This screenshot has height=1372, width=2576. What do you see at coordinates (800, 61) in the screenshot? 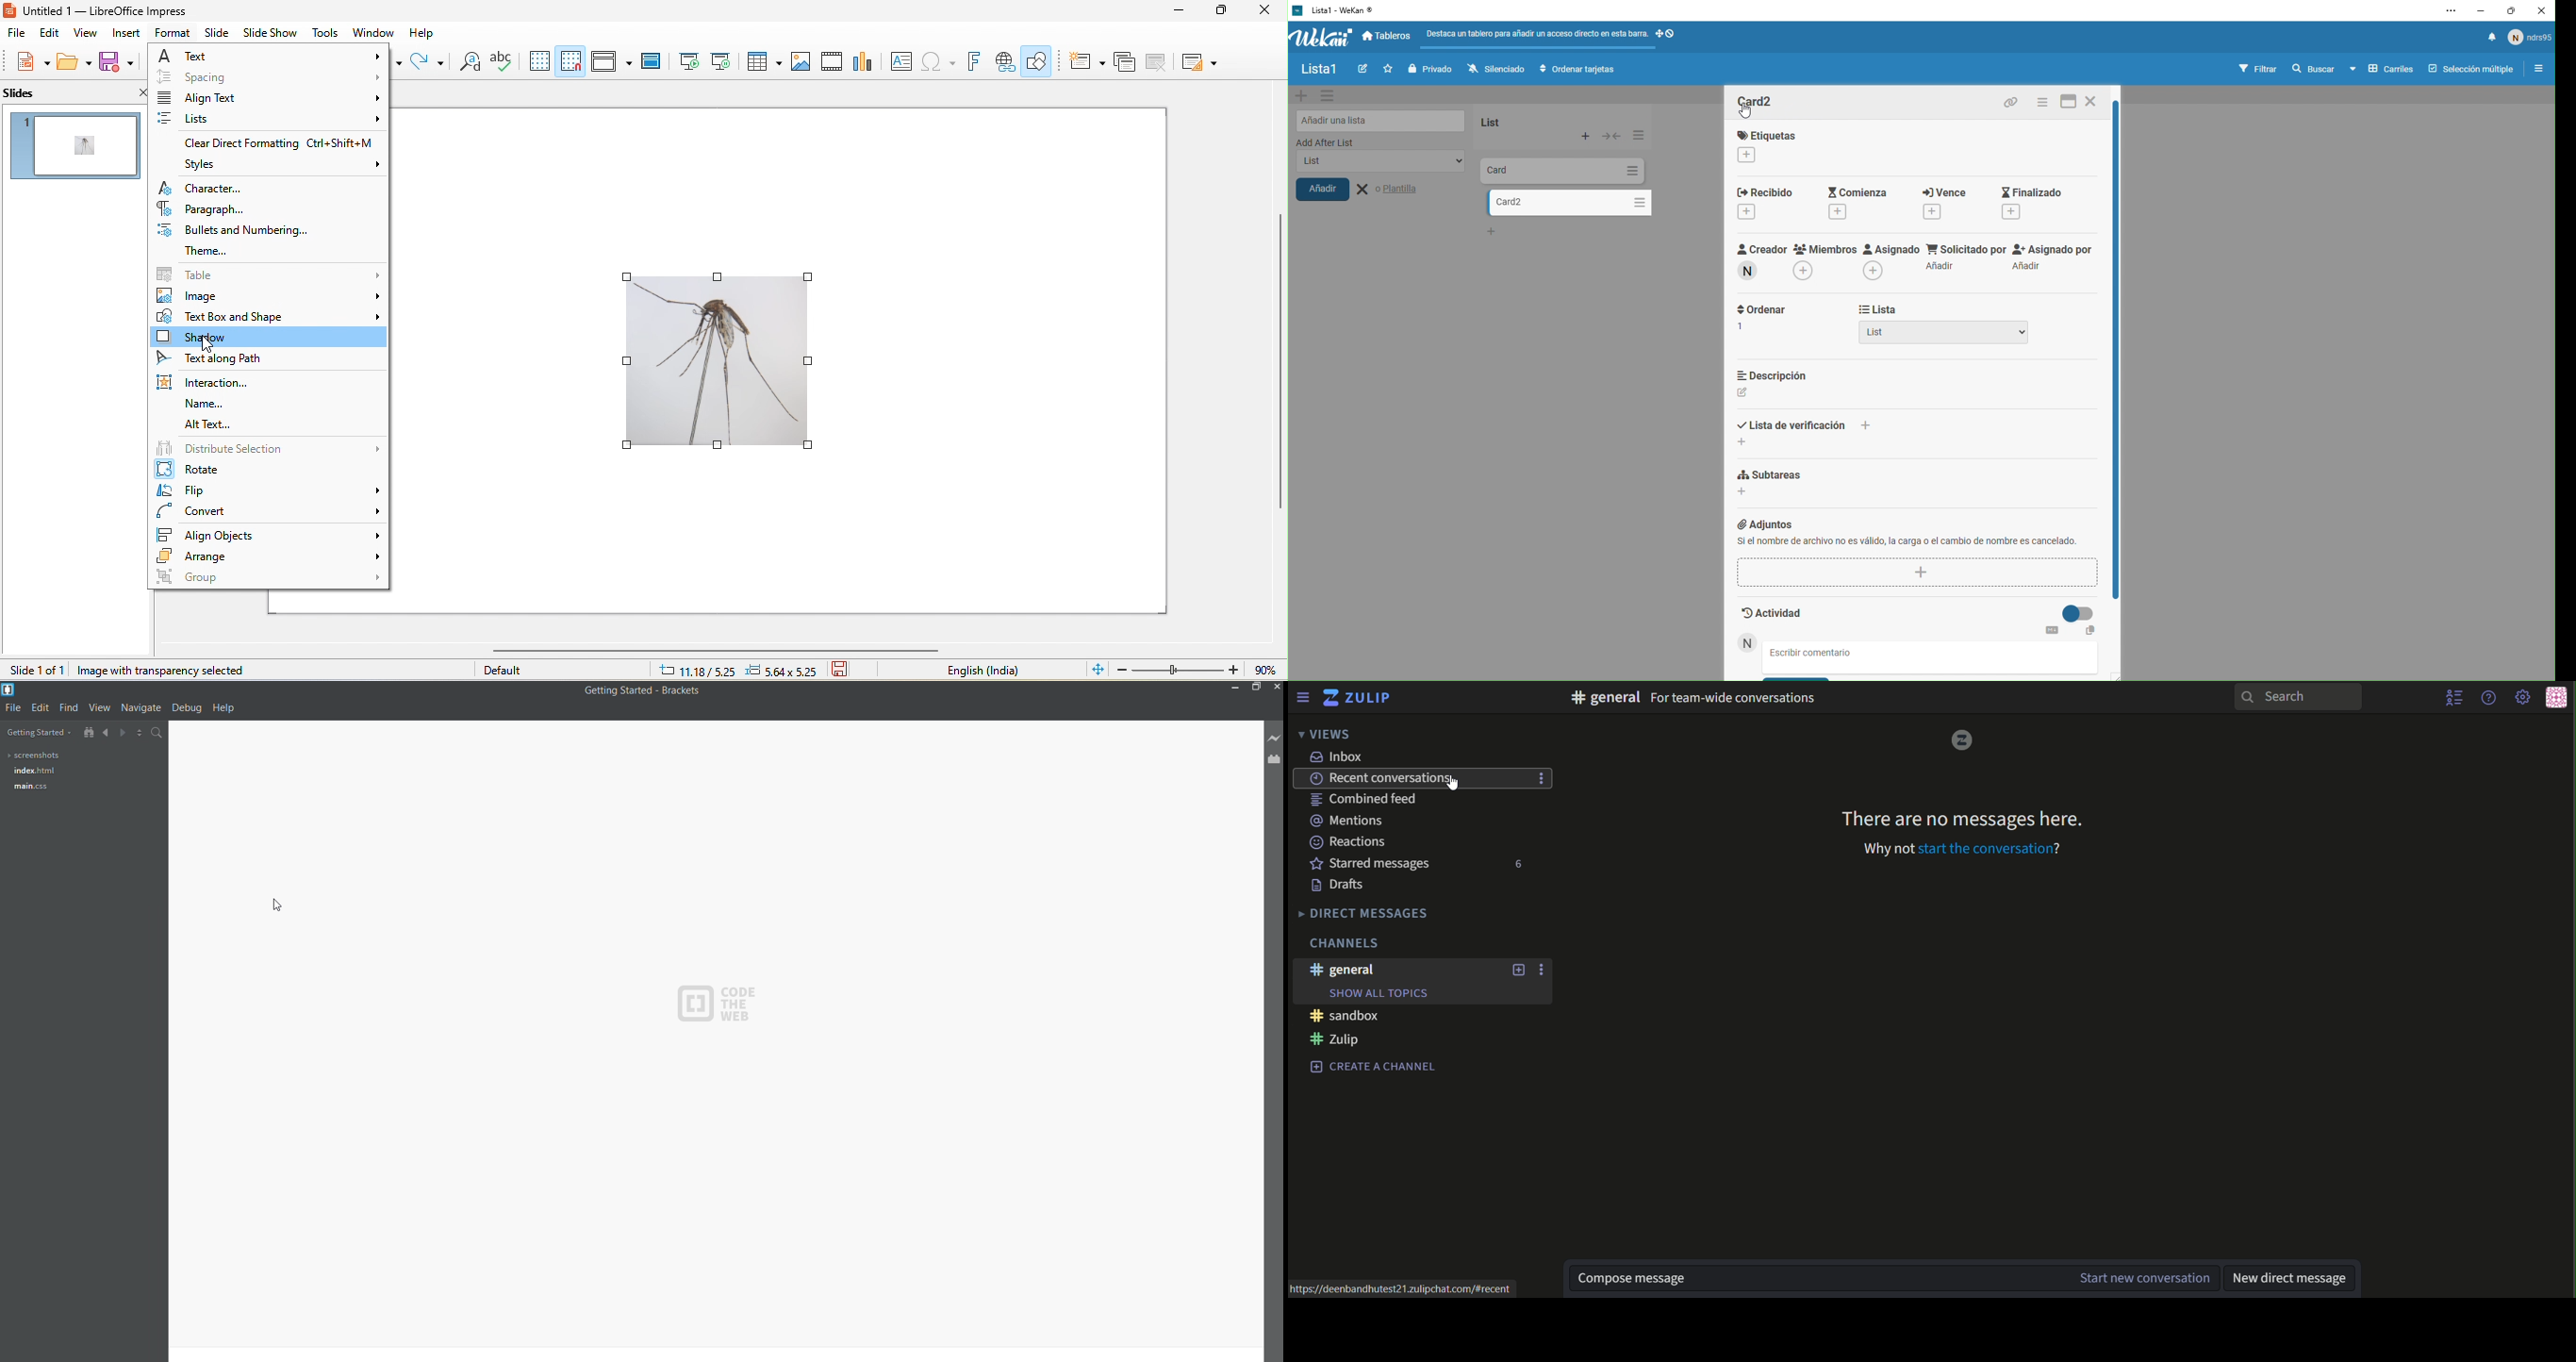
I see `image` at bounding box center [800, 61].